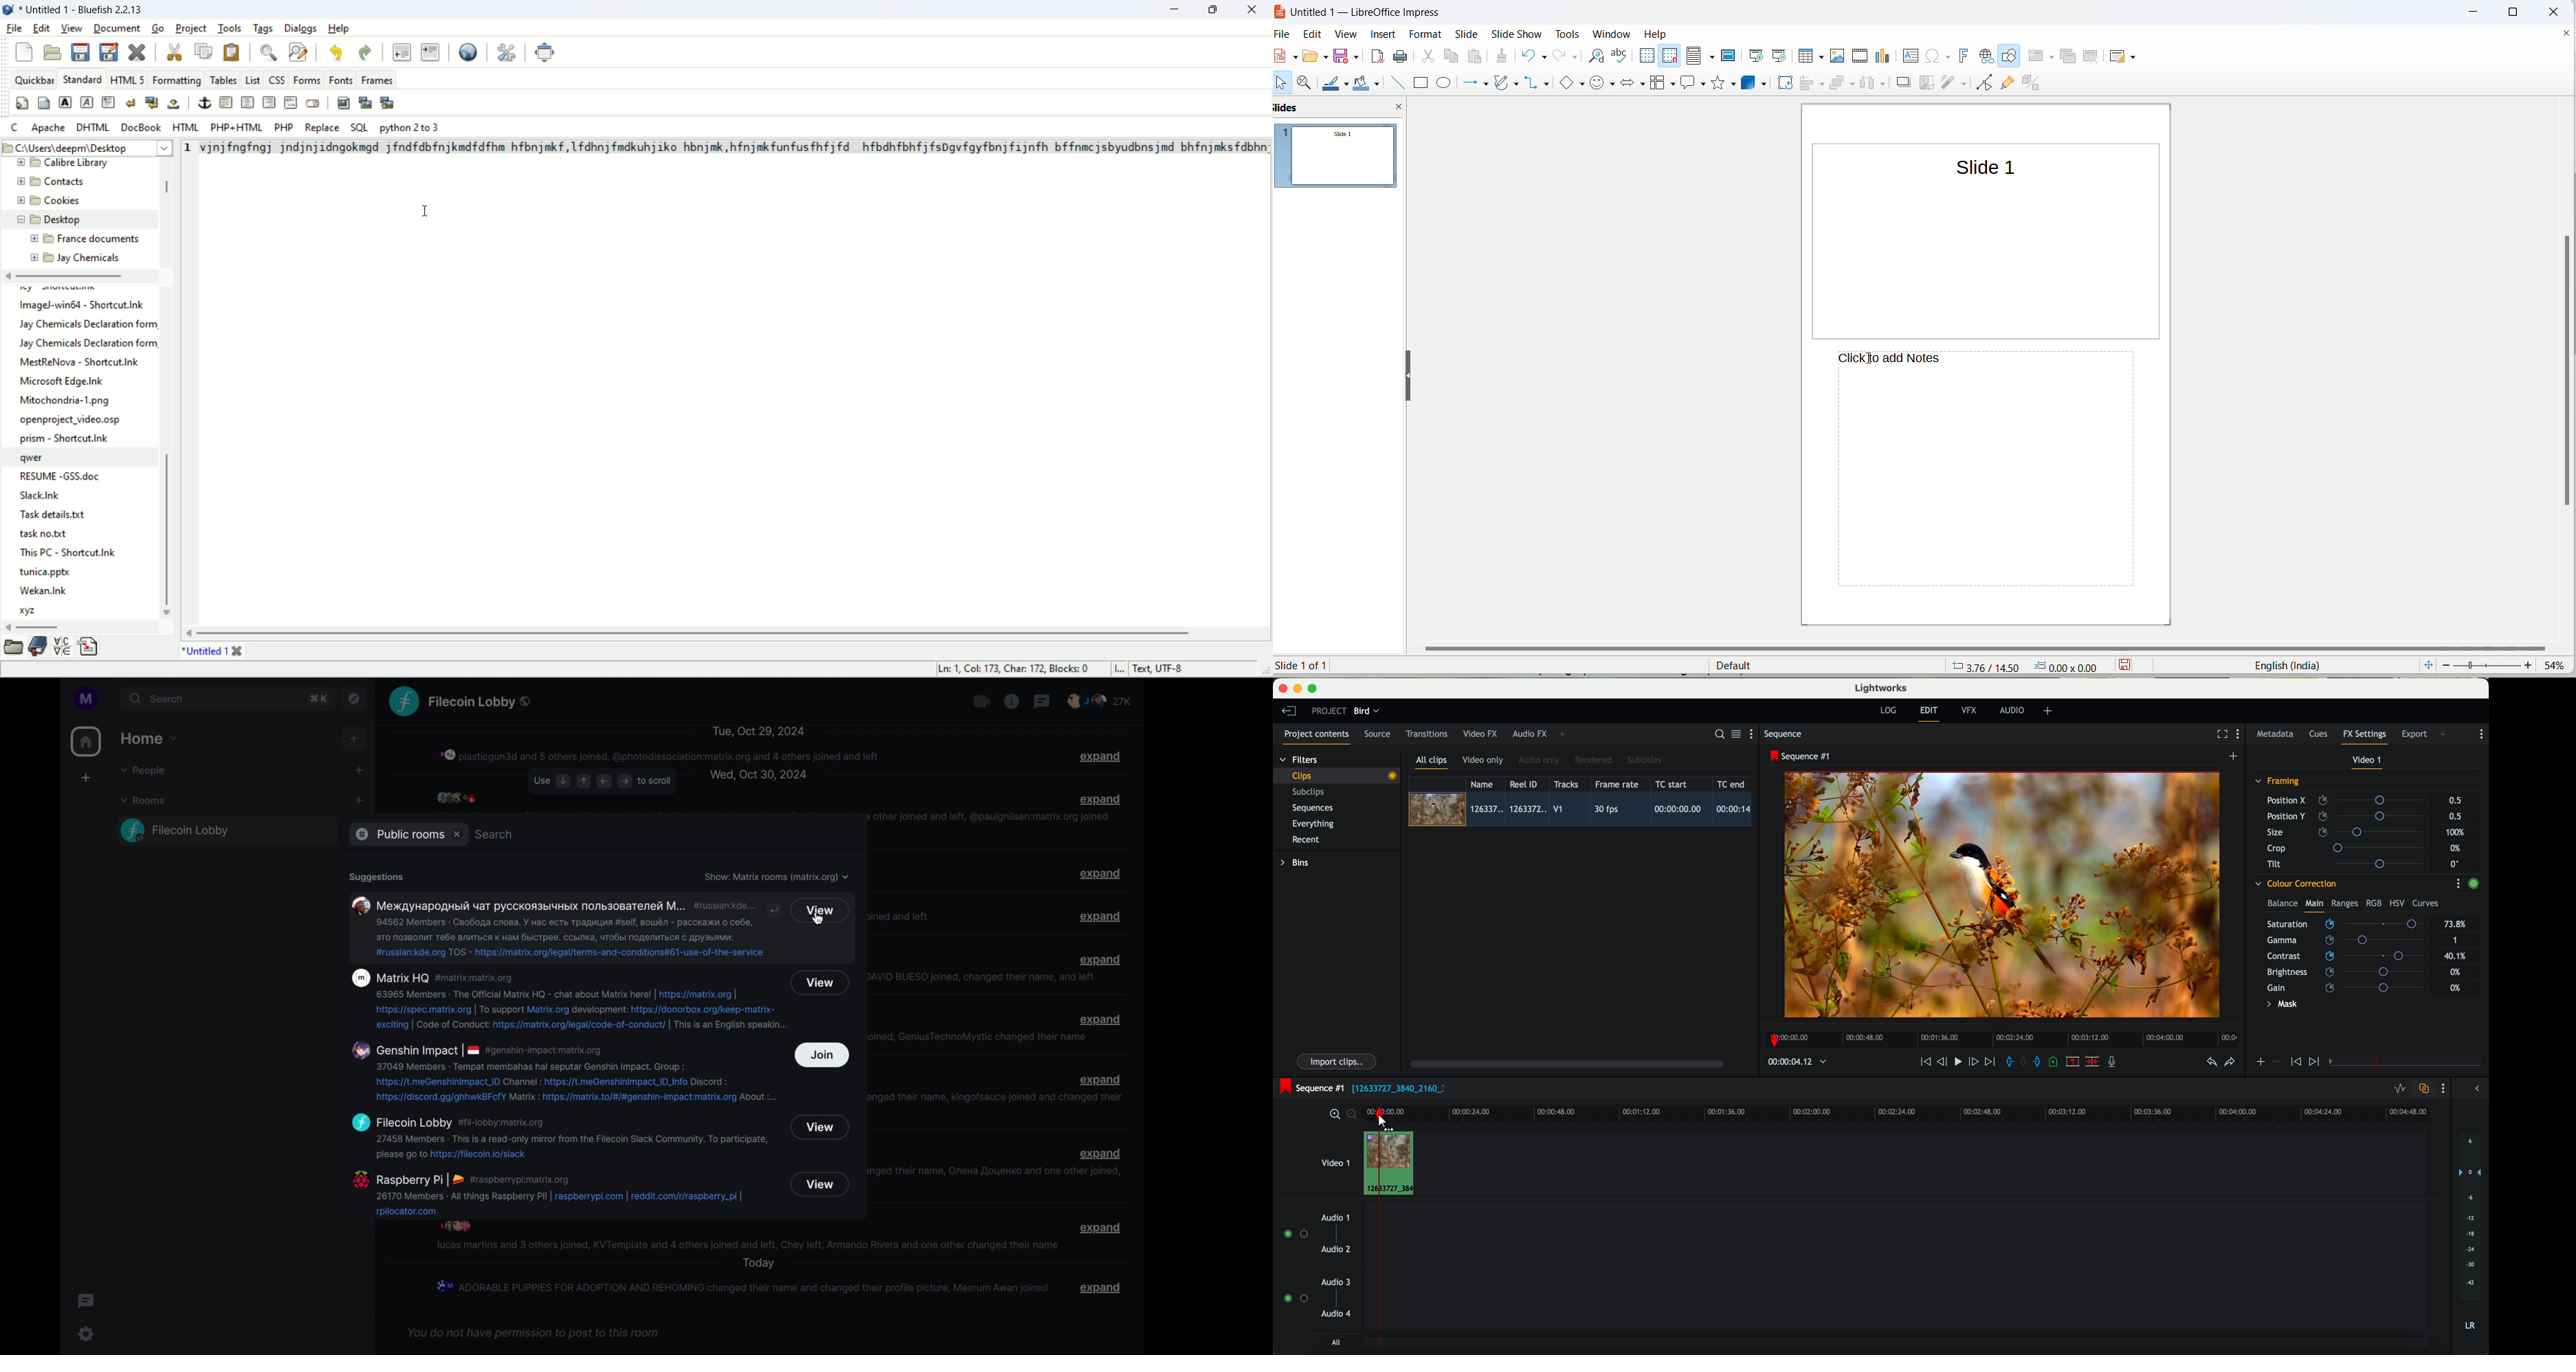 Image resolution: width=2576 pixels, height=1372 pixels. Describe the element at coordinates (1288, 712) in the screenshot. I see `leave` at that location.